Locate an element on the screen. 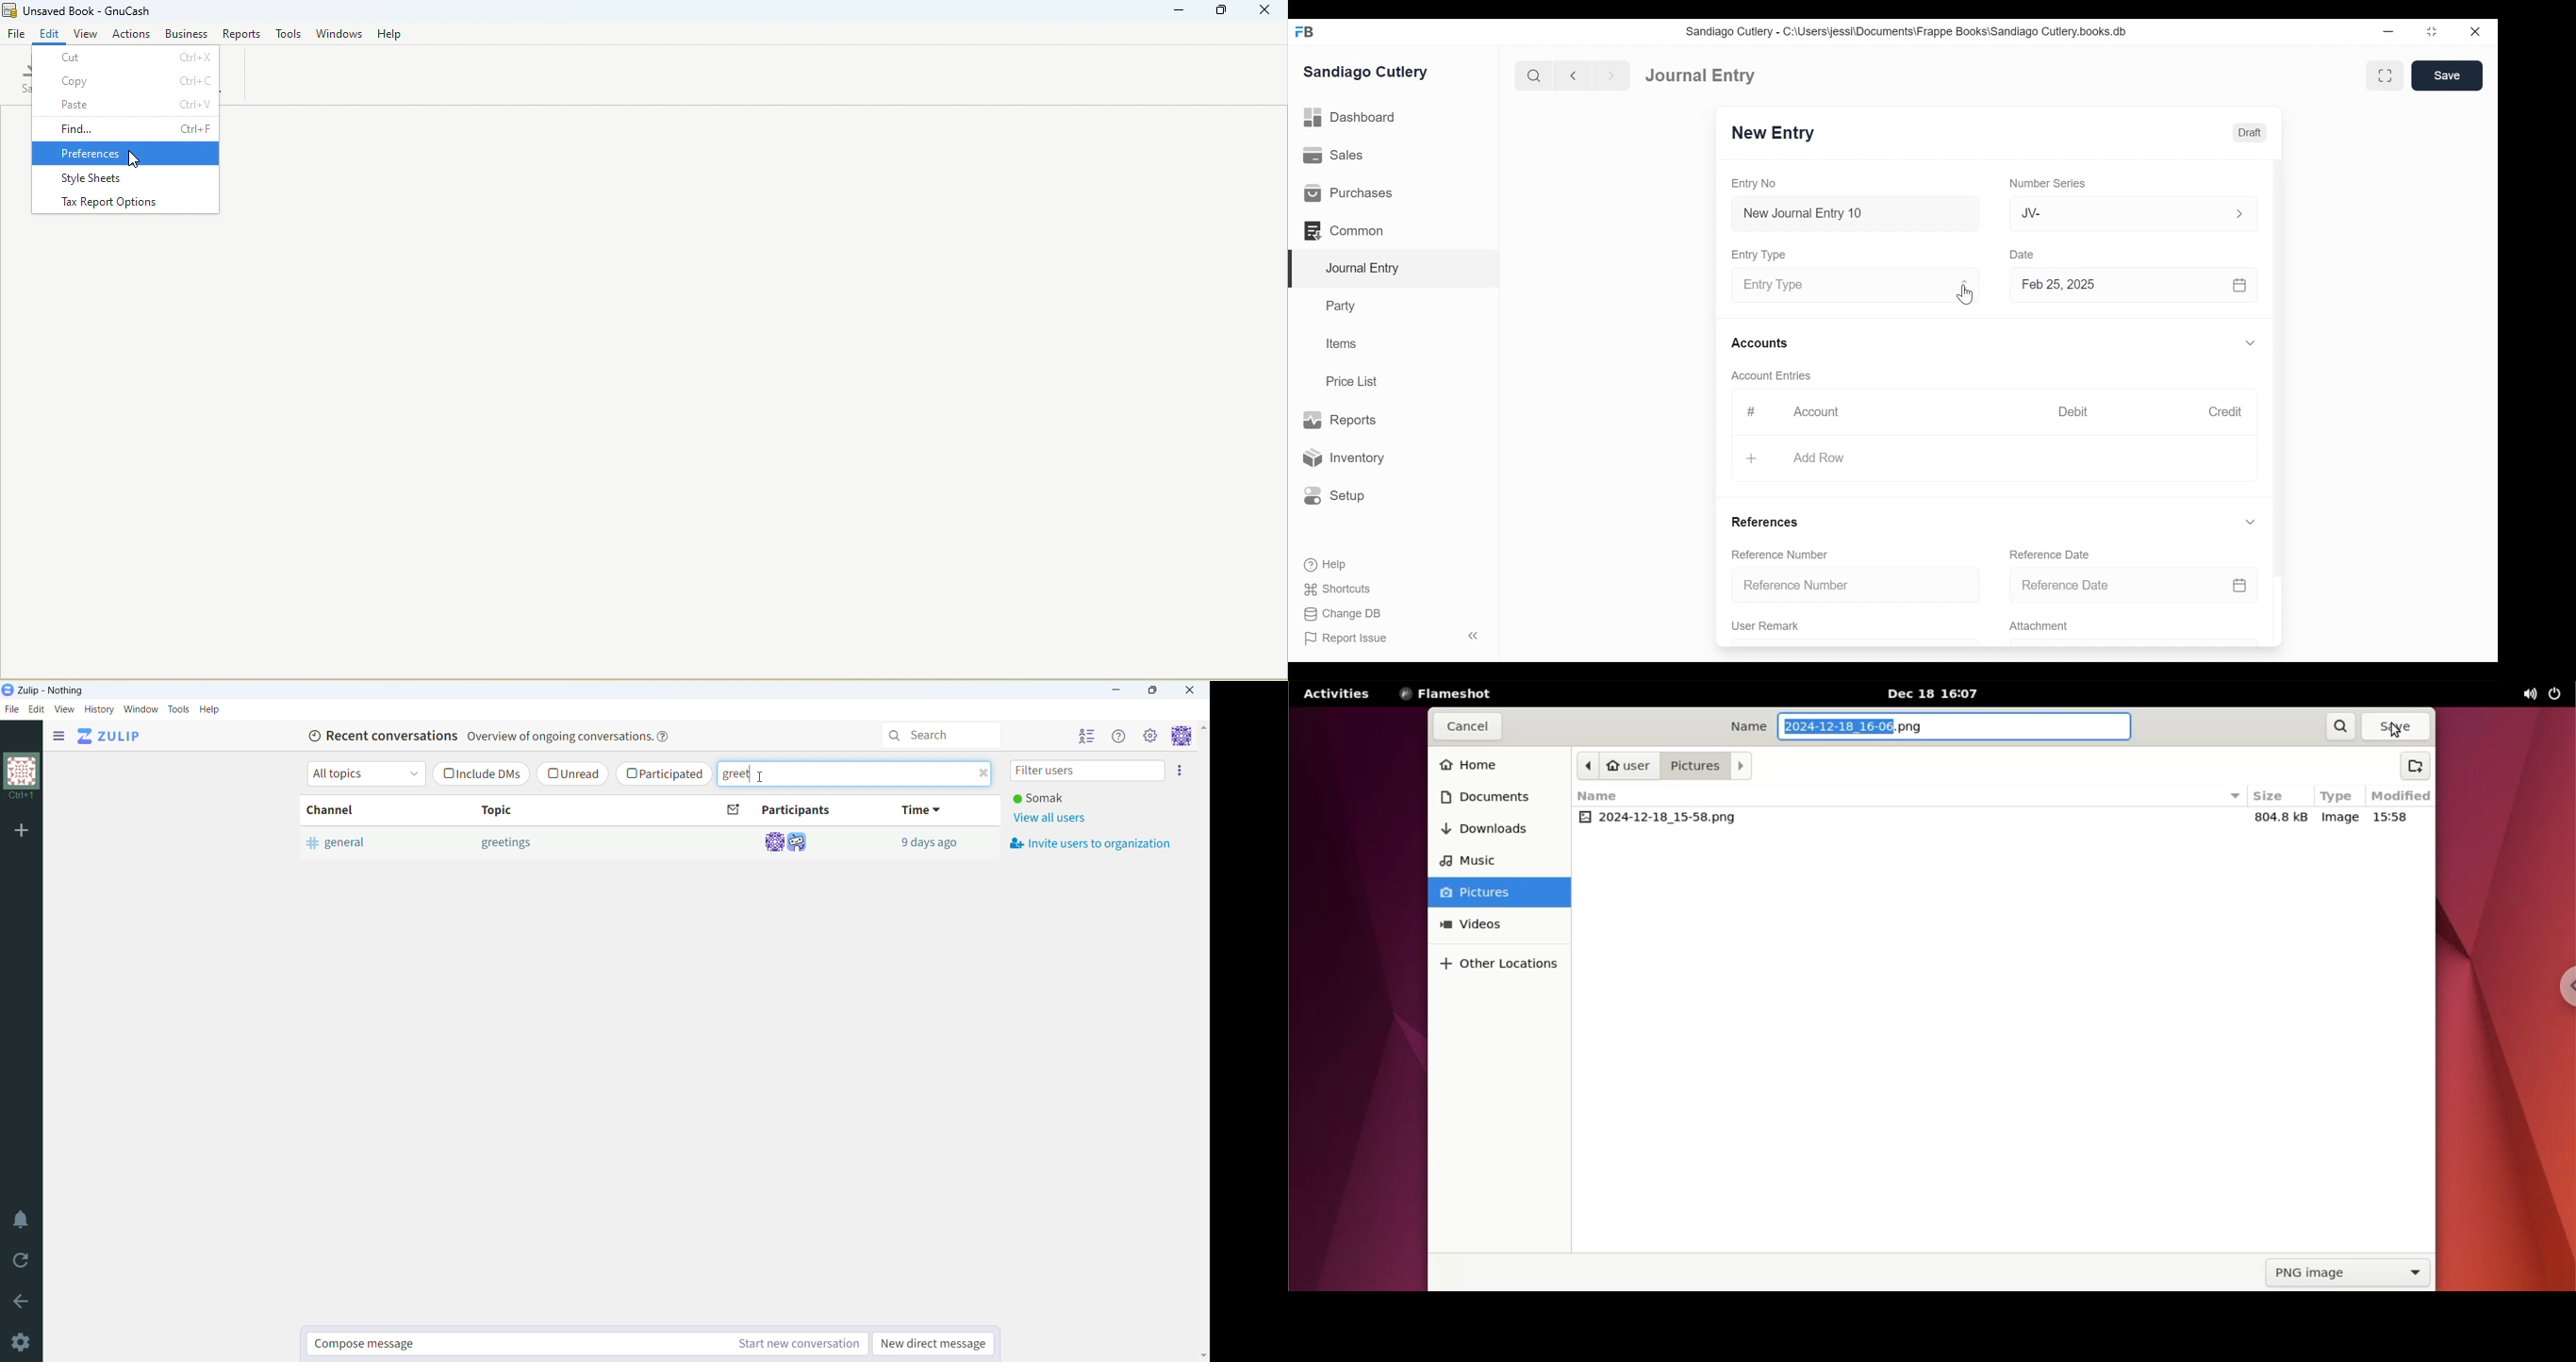 This screenshot has height=1372, width=2576. References is located at coordinates (1767, 521).